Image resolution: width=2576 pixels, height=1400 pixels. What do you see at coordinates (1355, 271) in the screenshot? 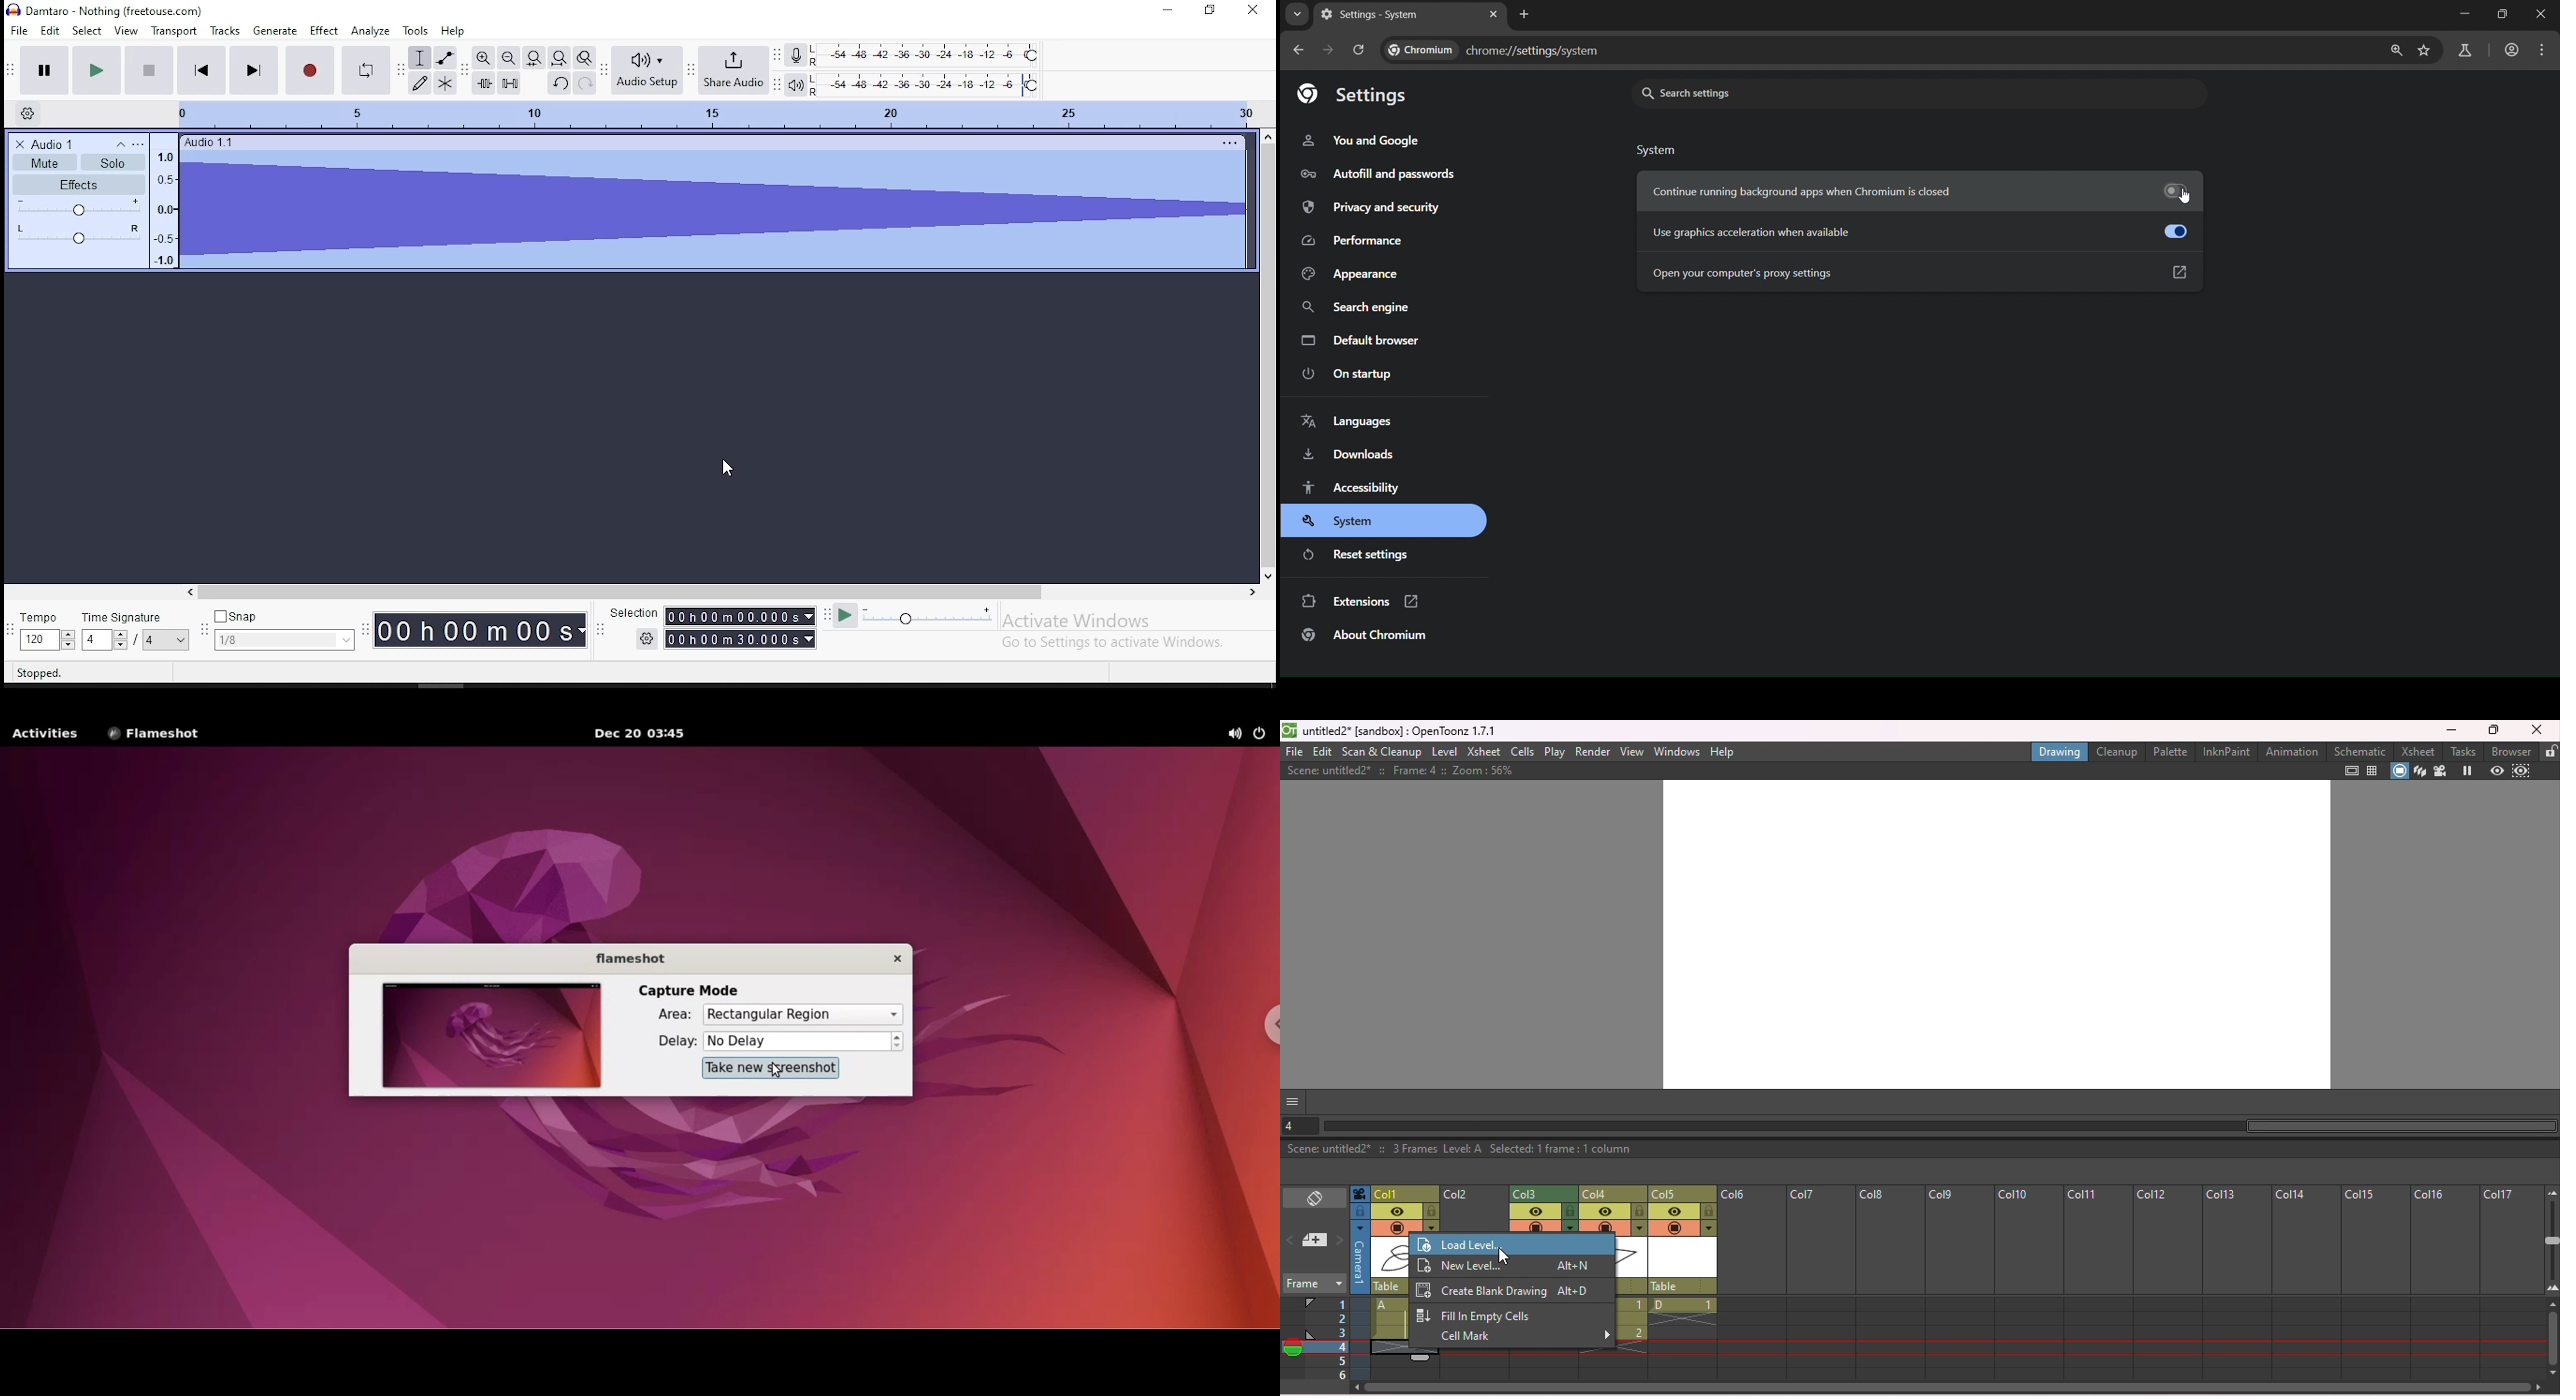
I see `appearance` at bounding box center [1355, 271].